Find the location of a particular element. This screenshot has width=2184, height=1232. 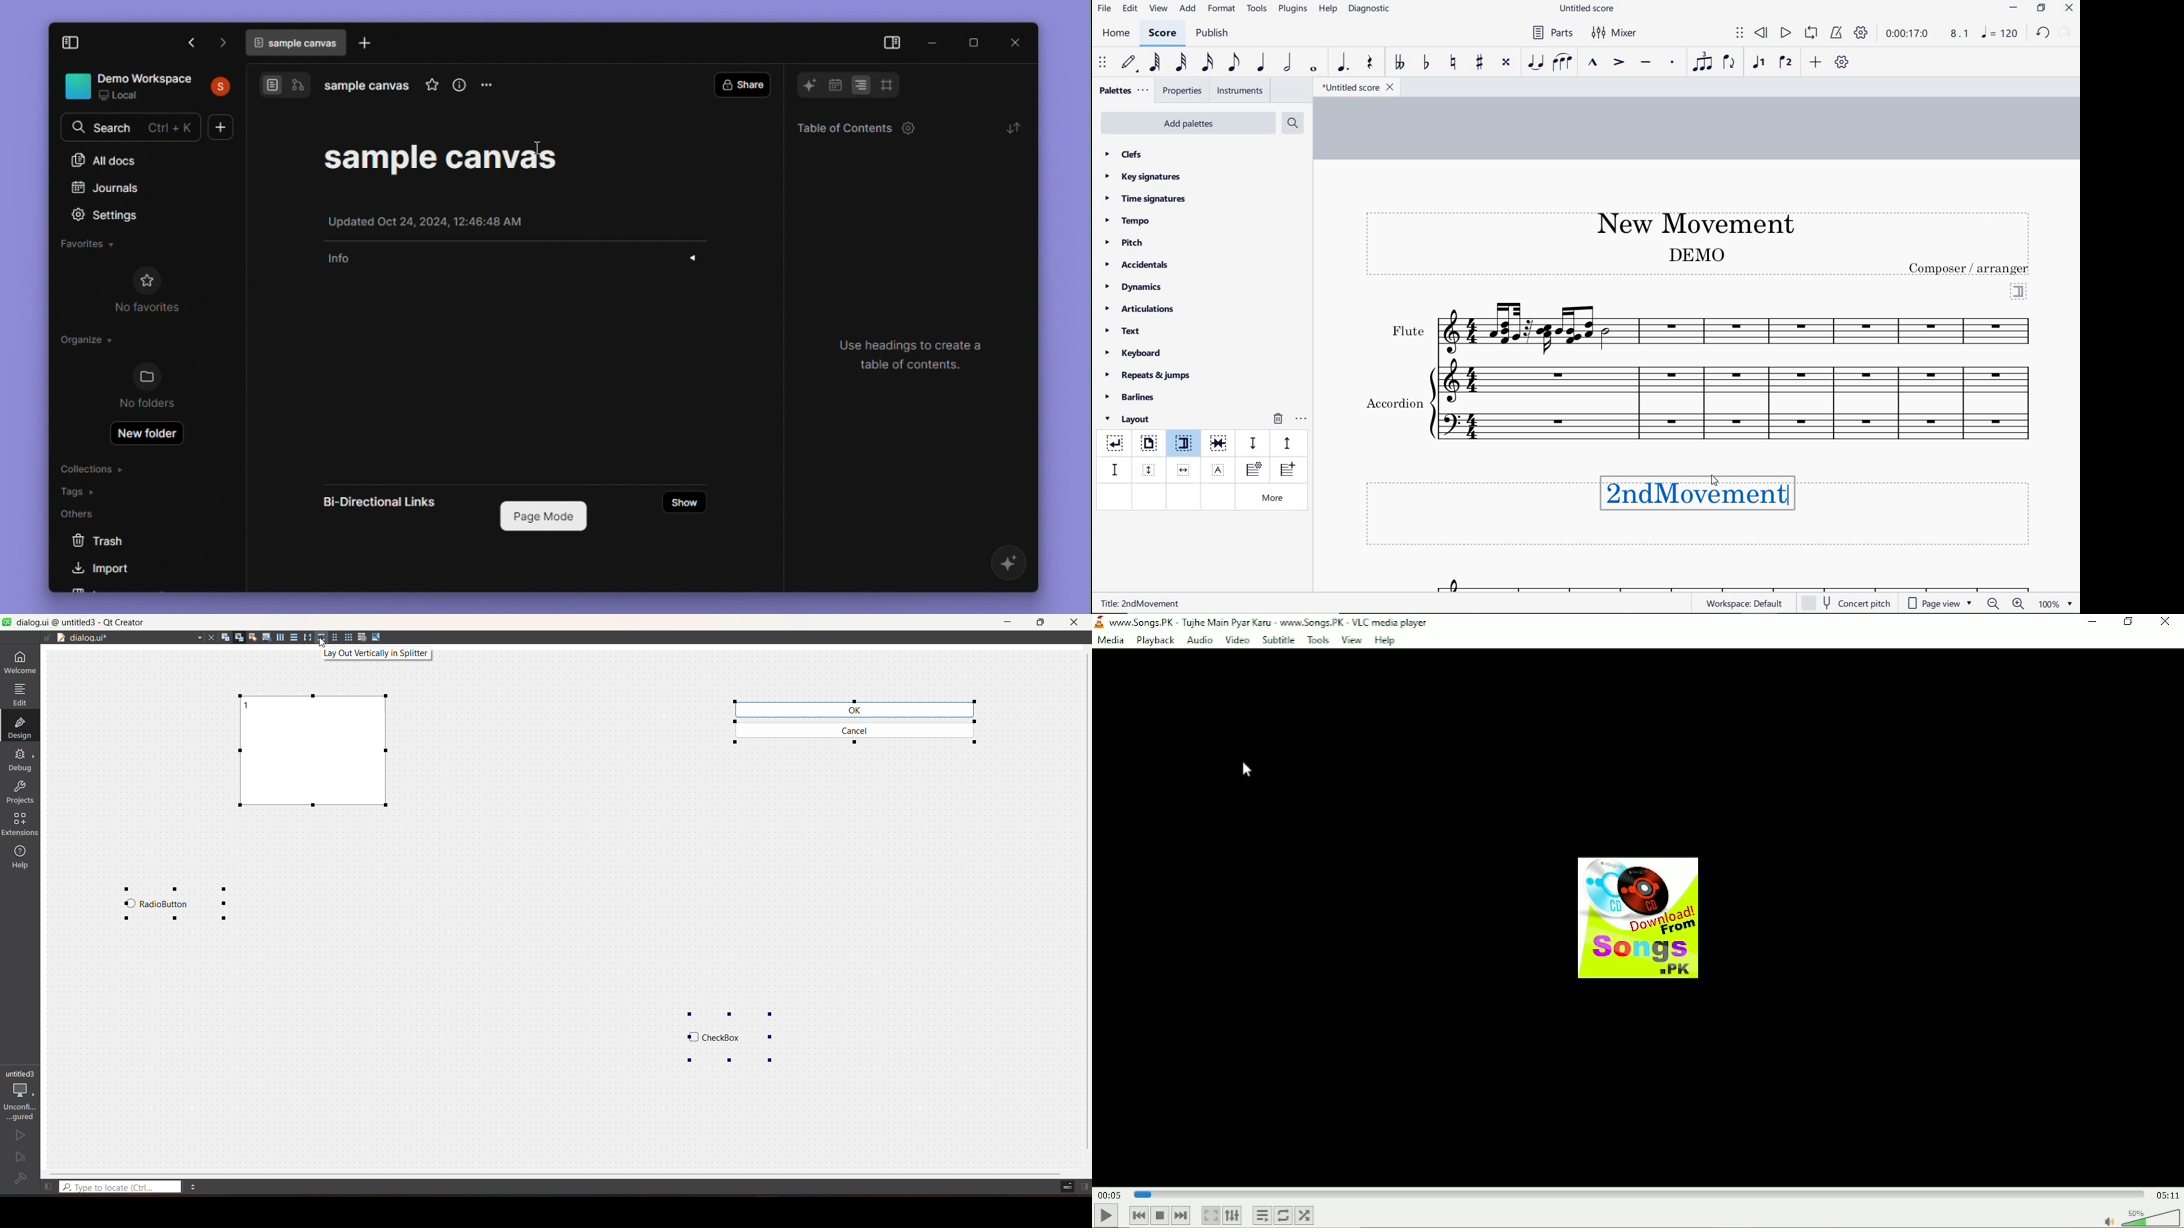

eighth note is located at coordinates (1234, 65).